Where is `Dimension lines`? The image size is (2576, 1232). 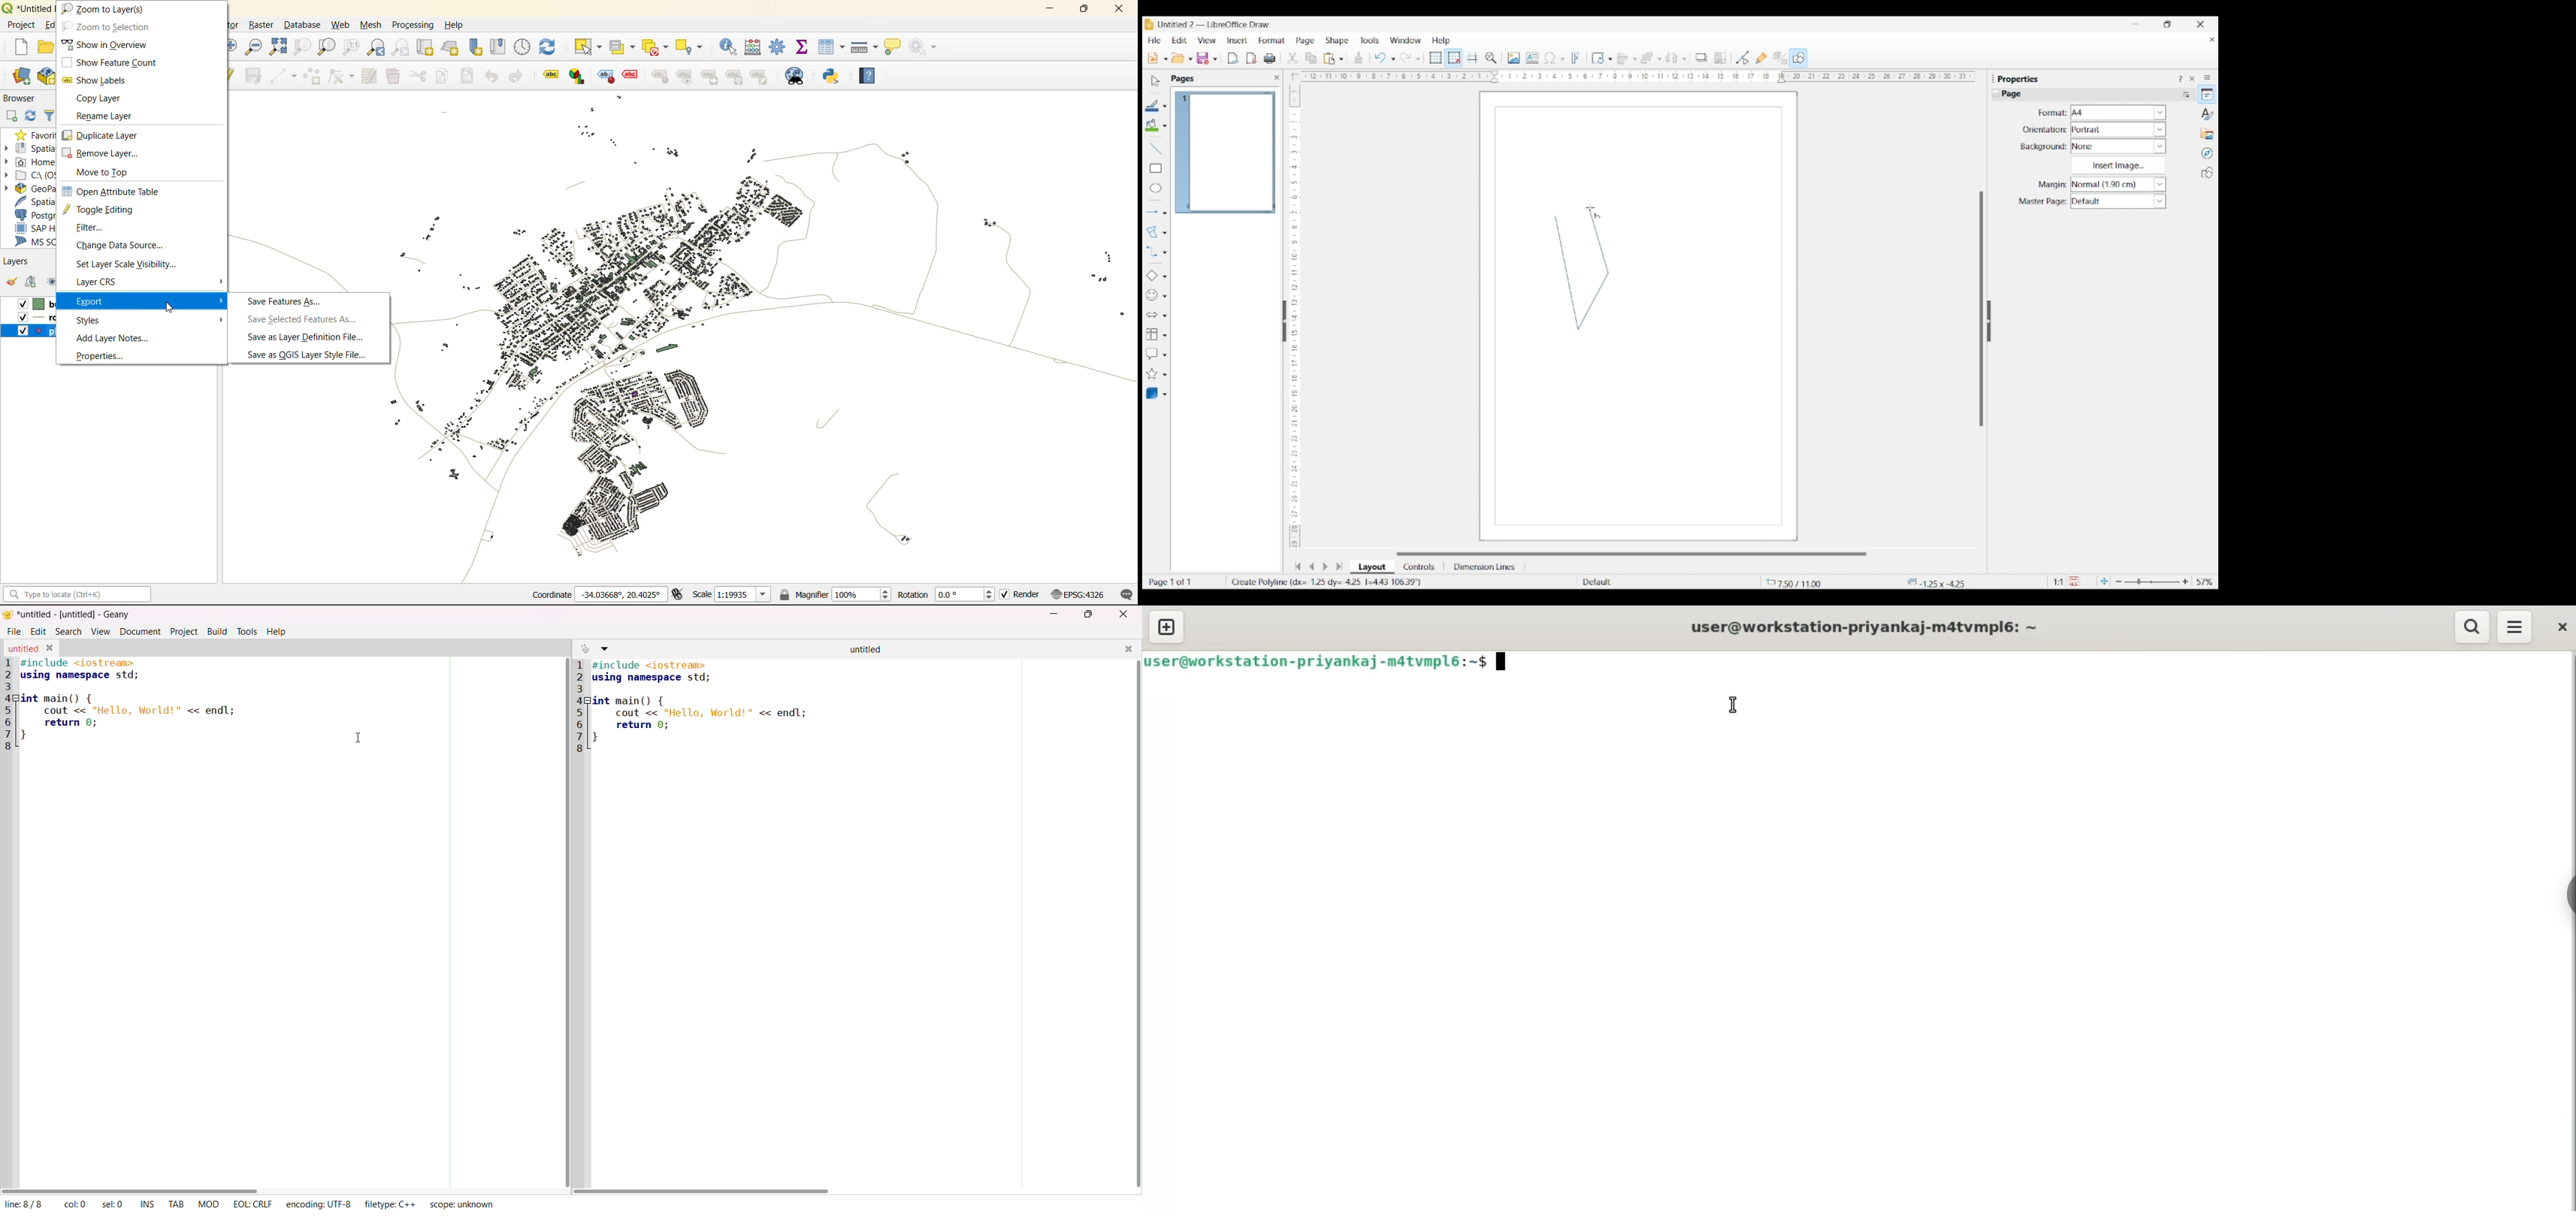
Dimension lines is located at coordinates (1485, 567).